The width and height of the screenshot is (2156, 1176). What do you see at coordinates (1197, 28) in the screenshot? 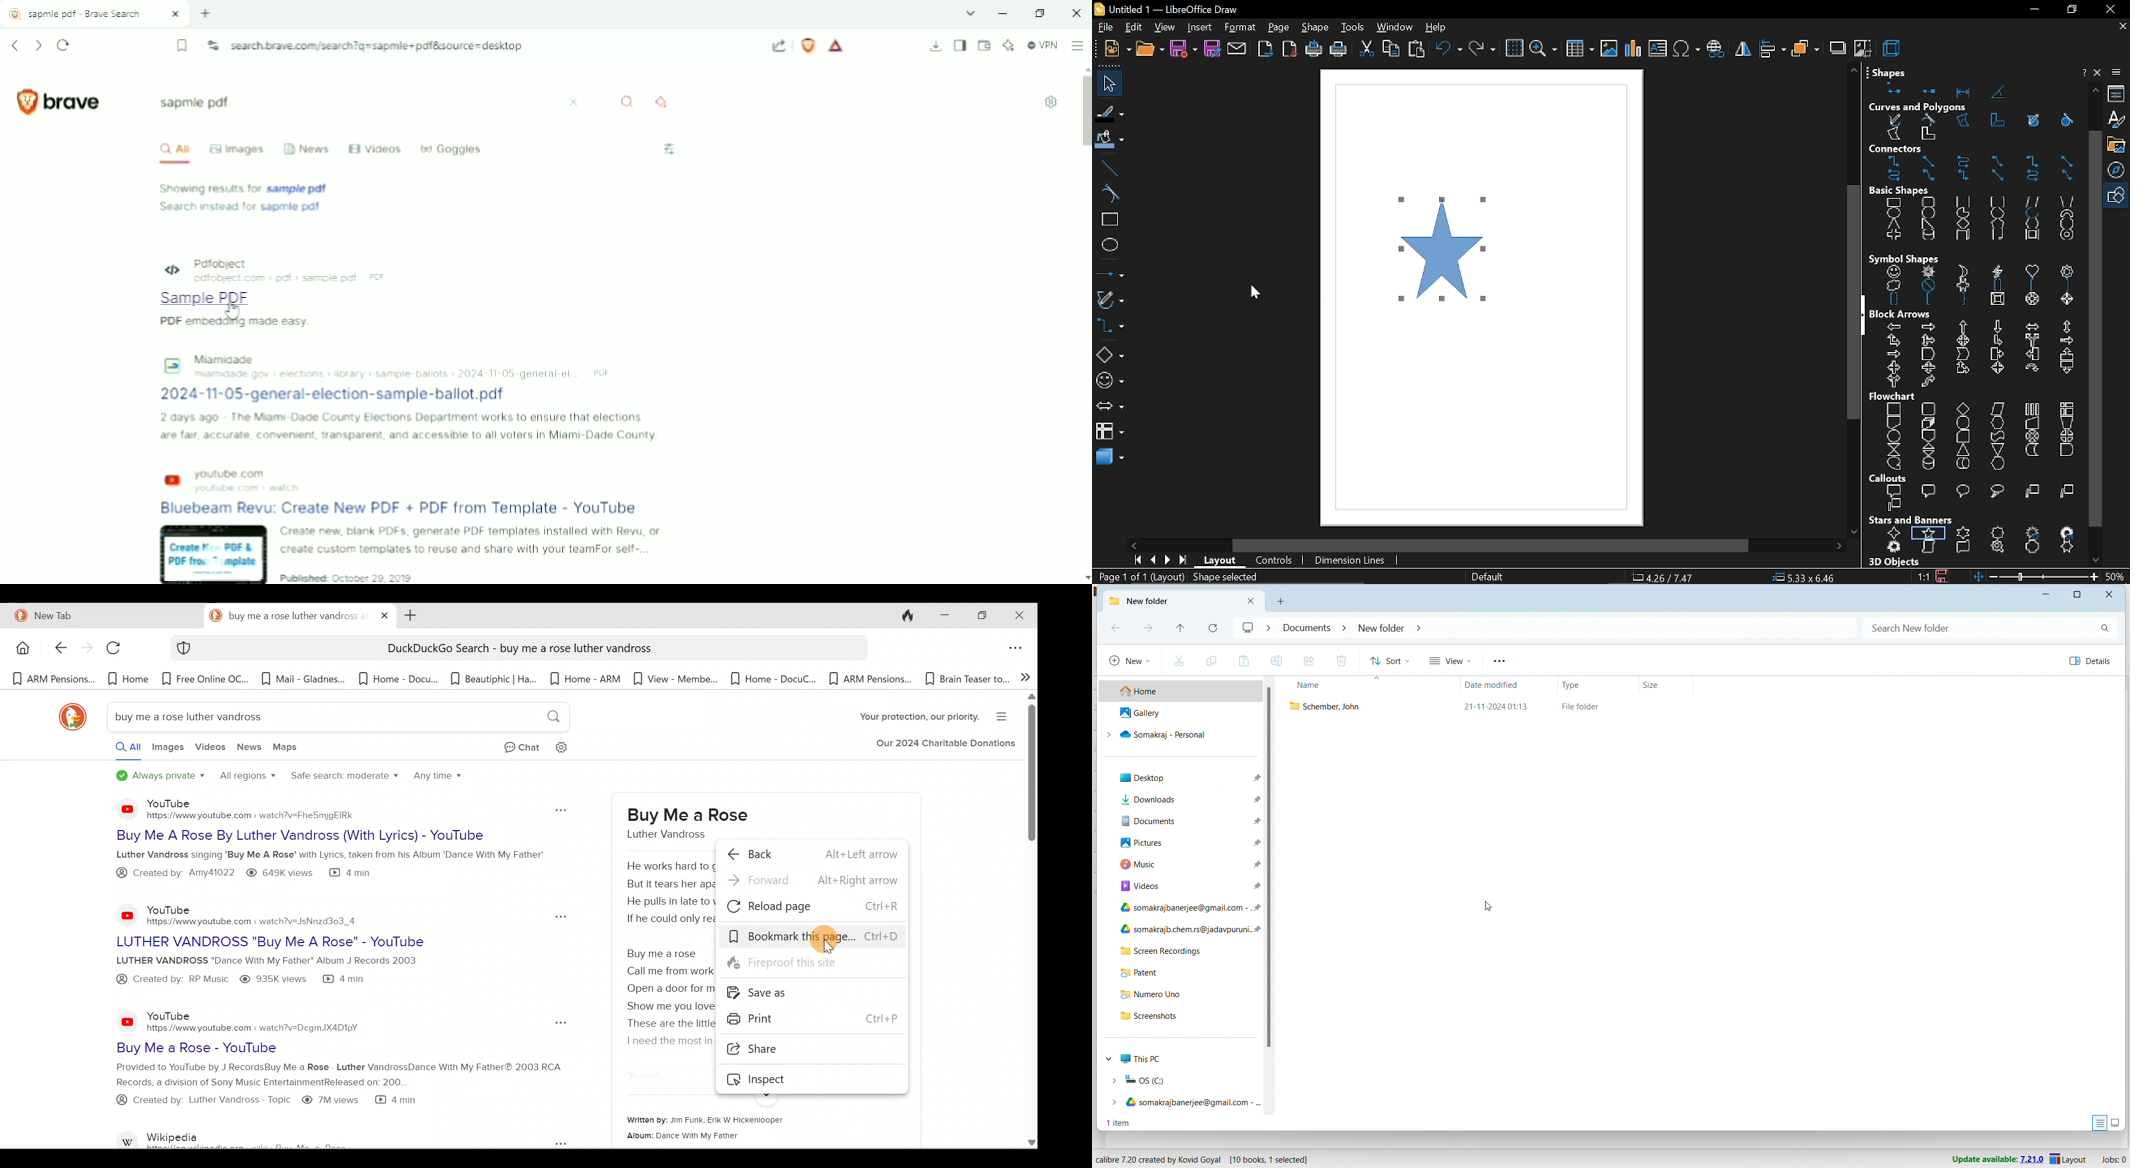
I see `insert` at bounding box center [1197, 28].